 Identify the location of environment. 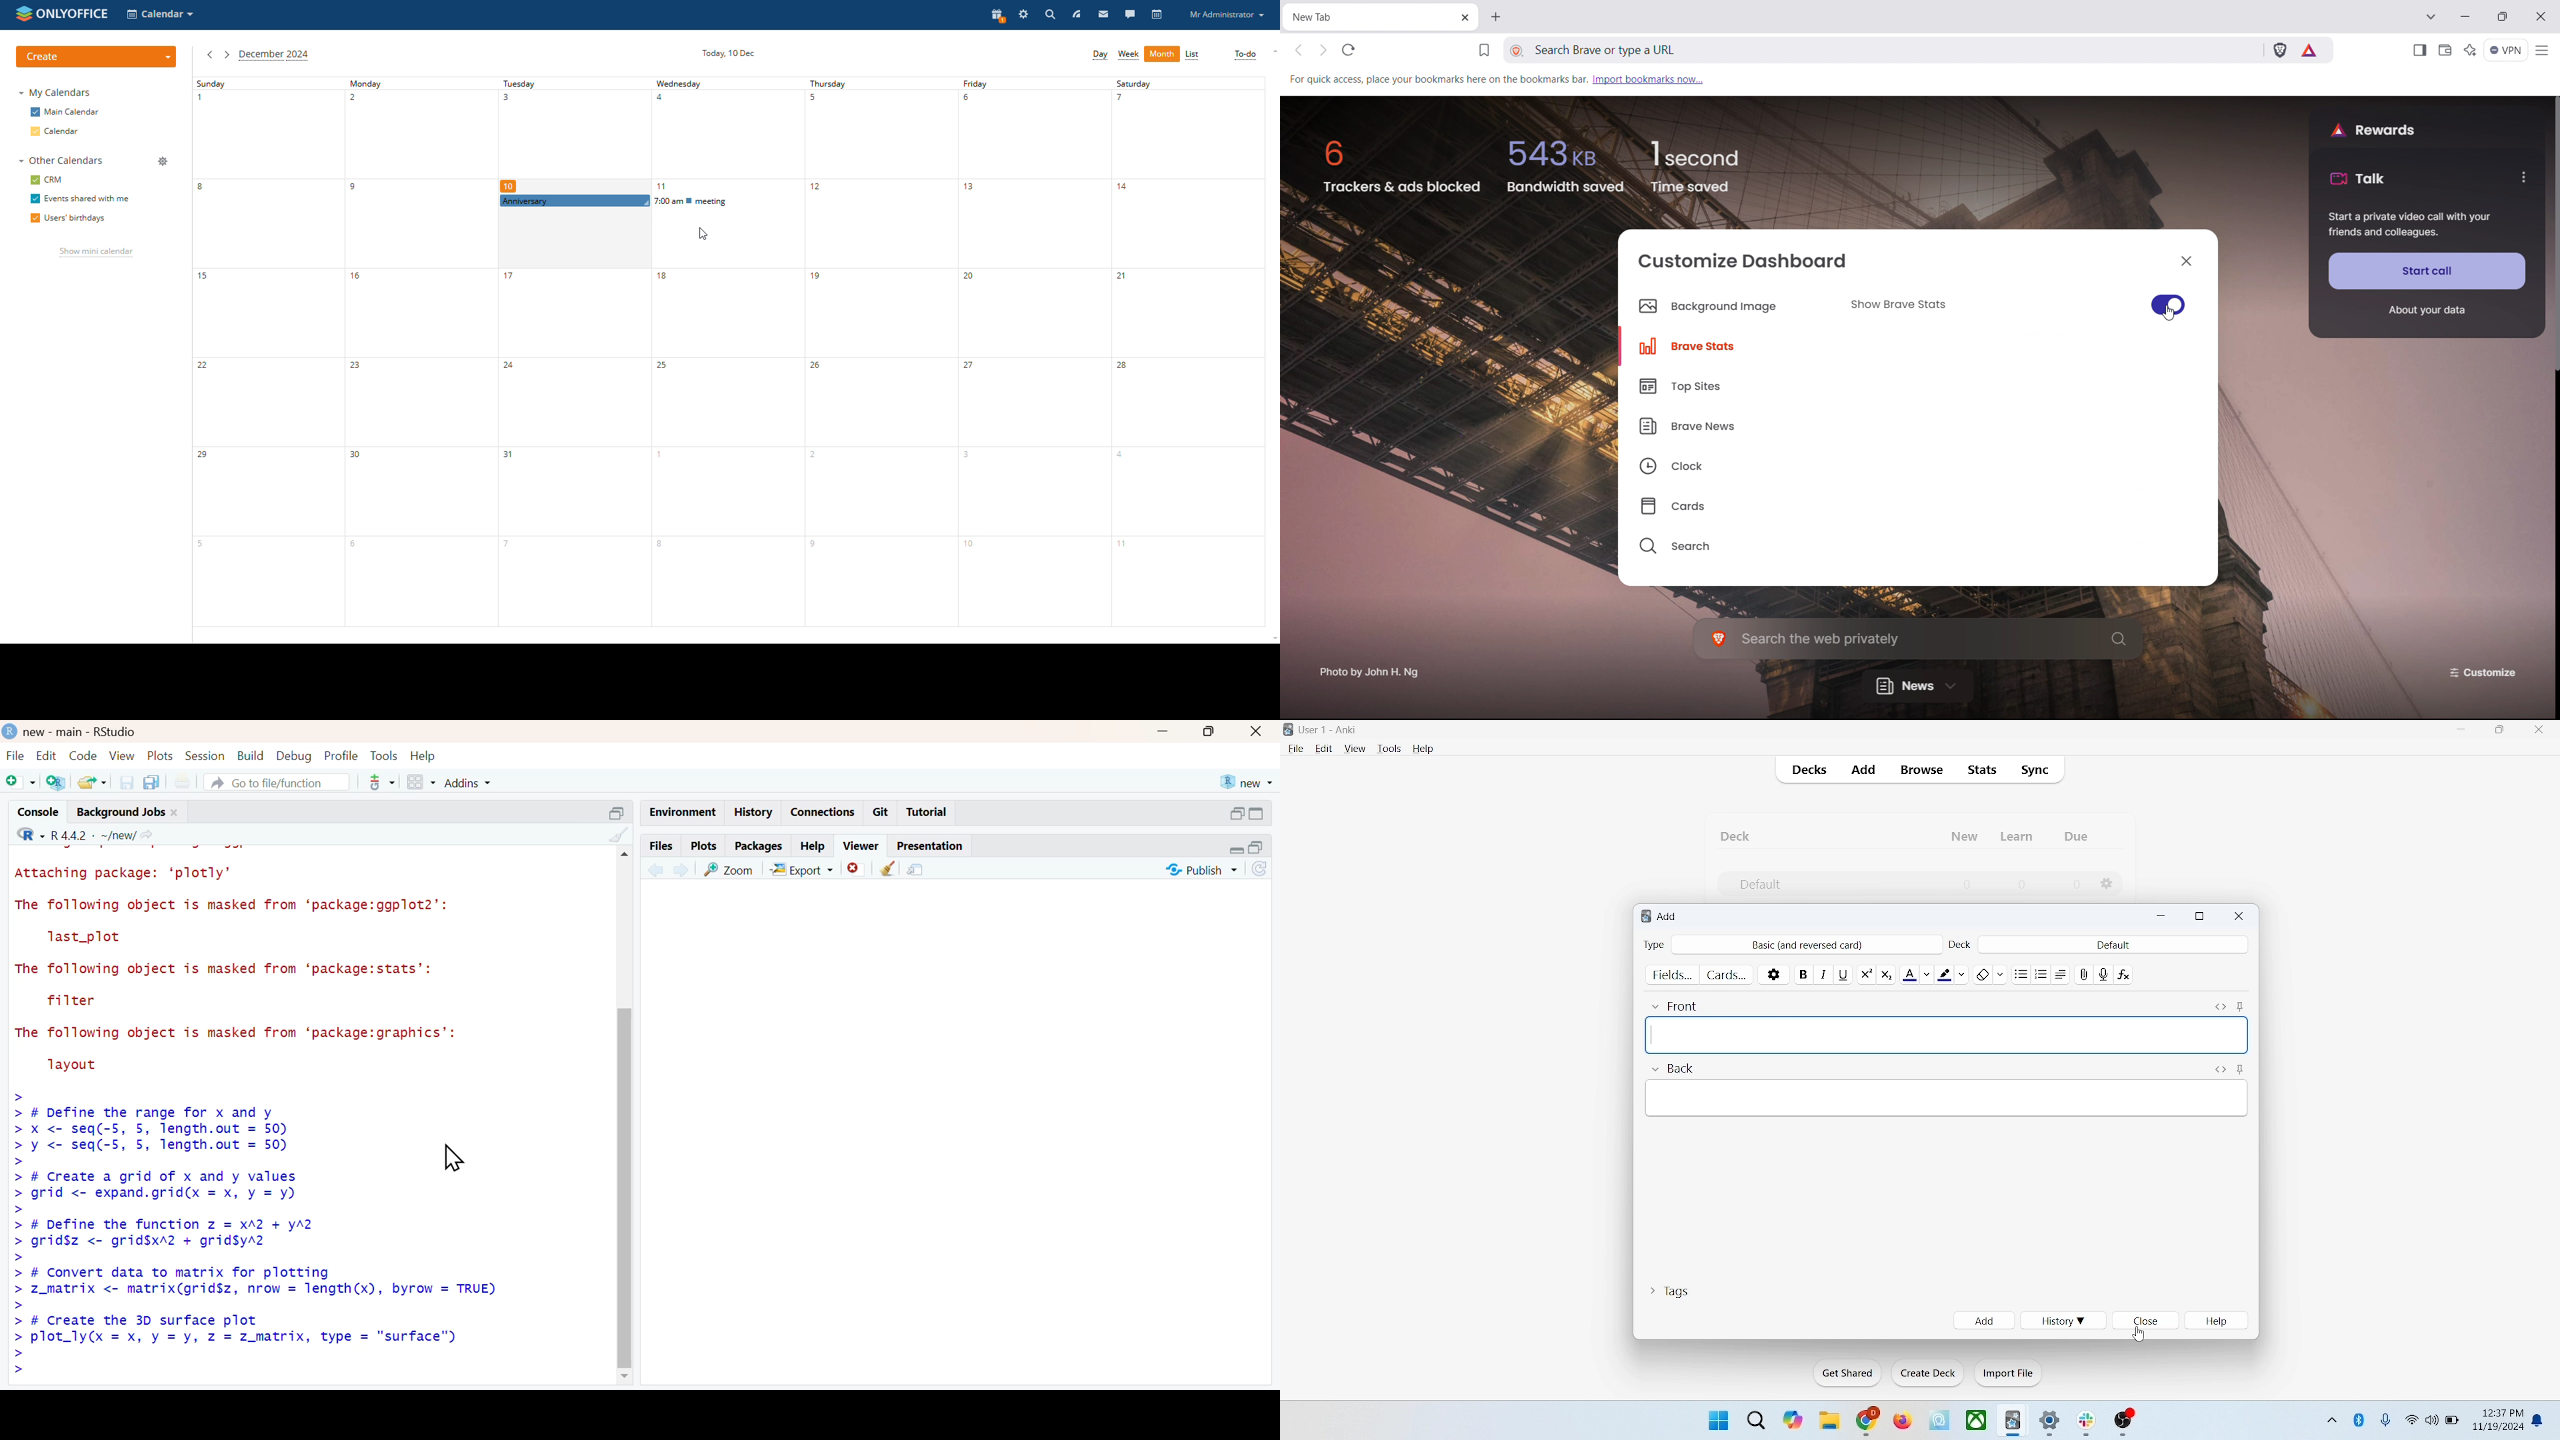
(680, 811).